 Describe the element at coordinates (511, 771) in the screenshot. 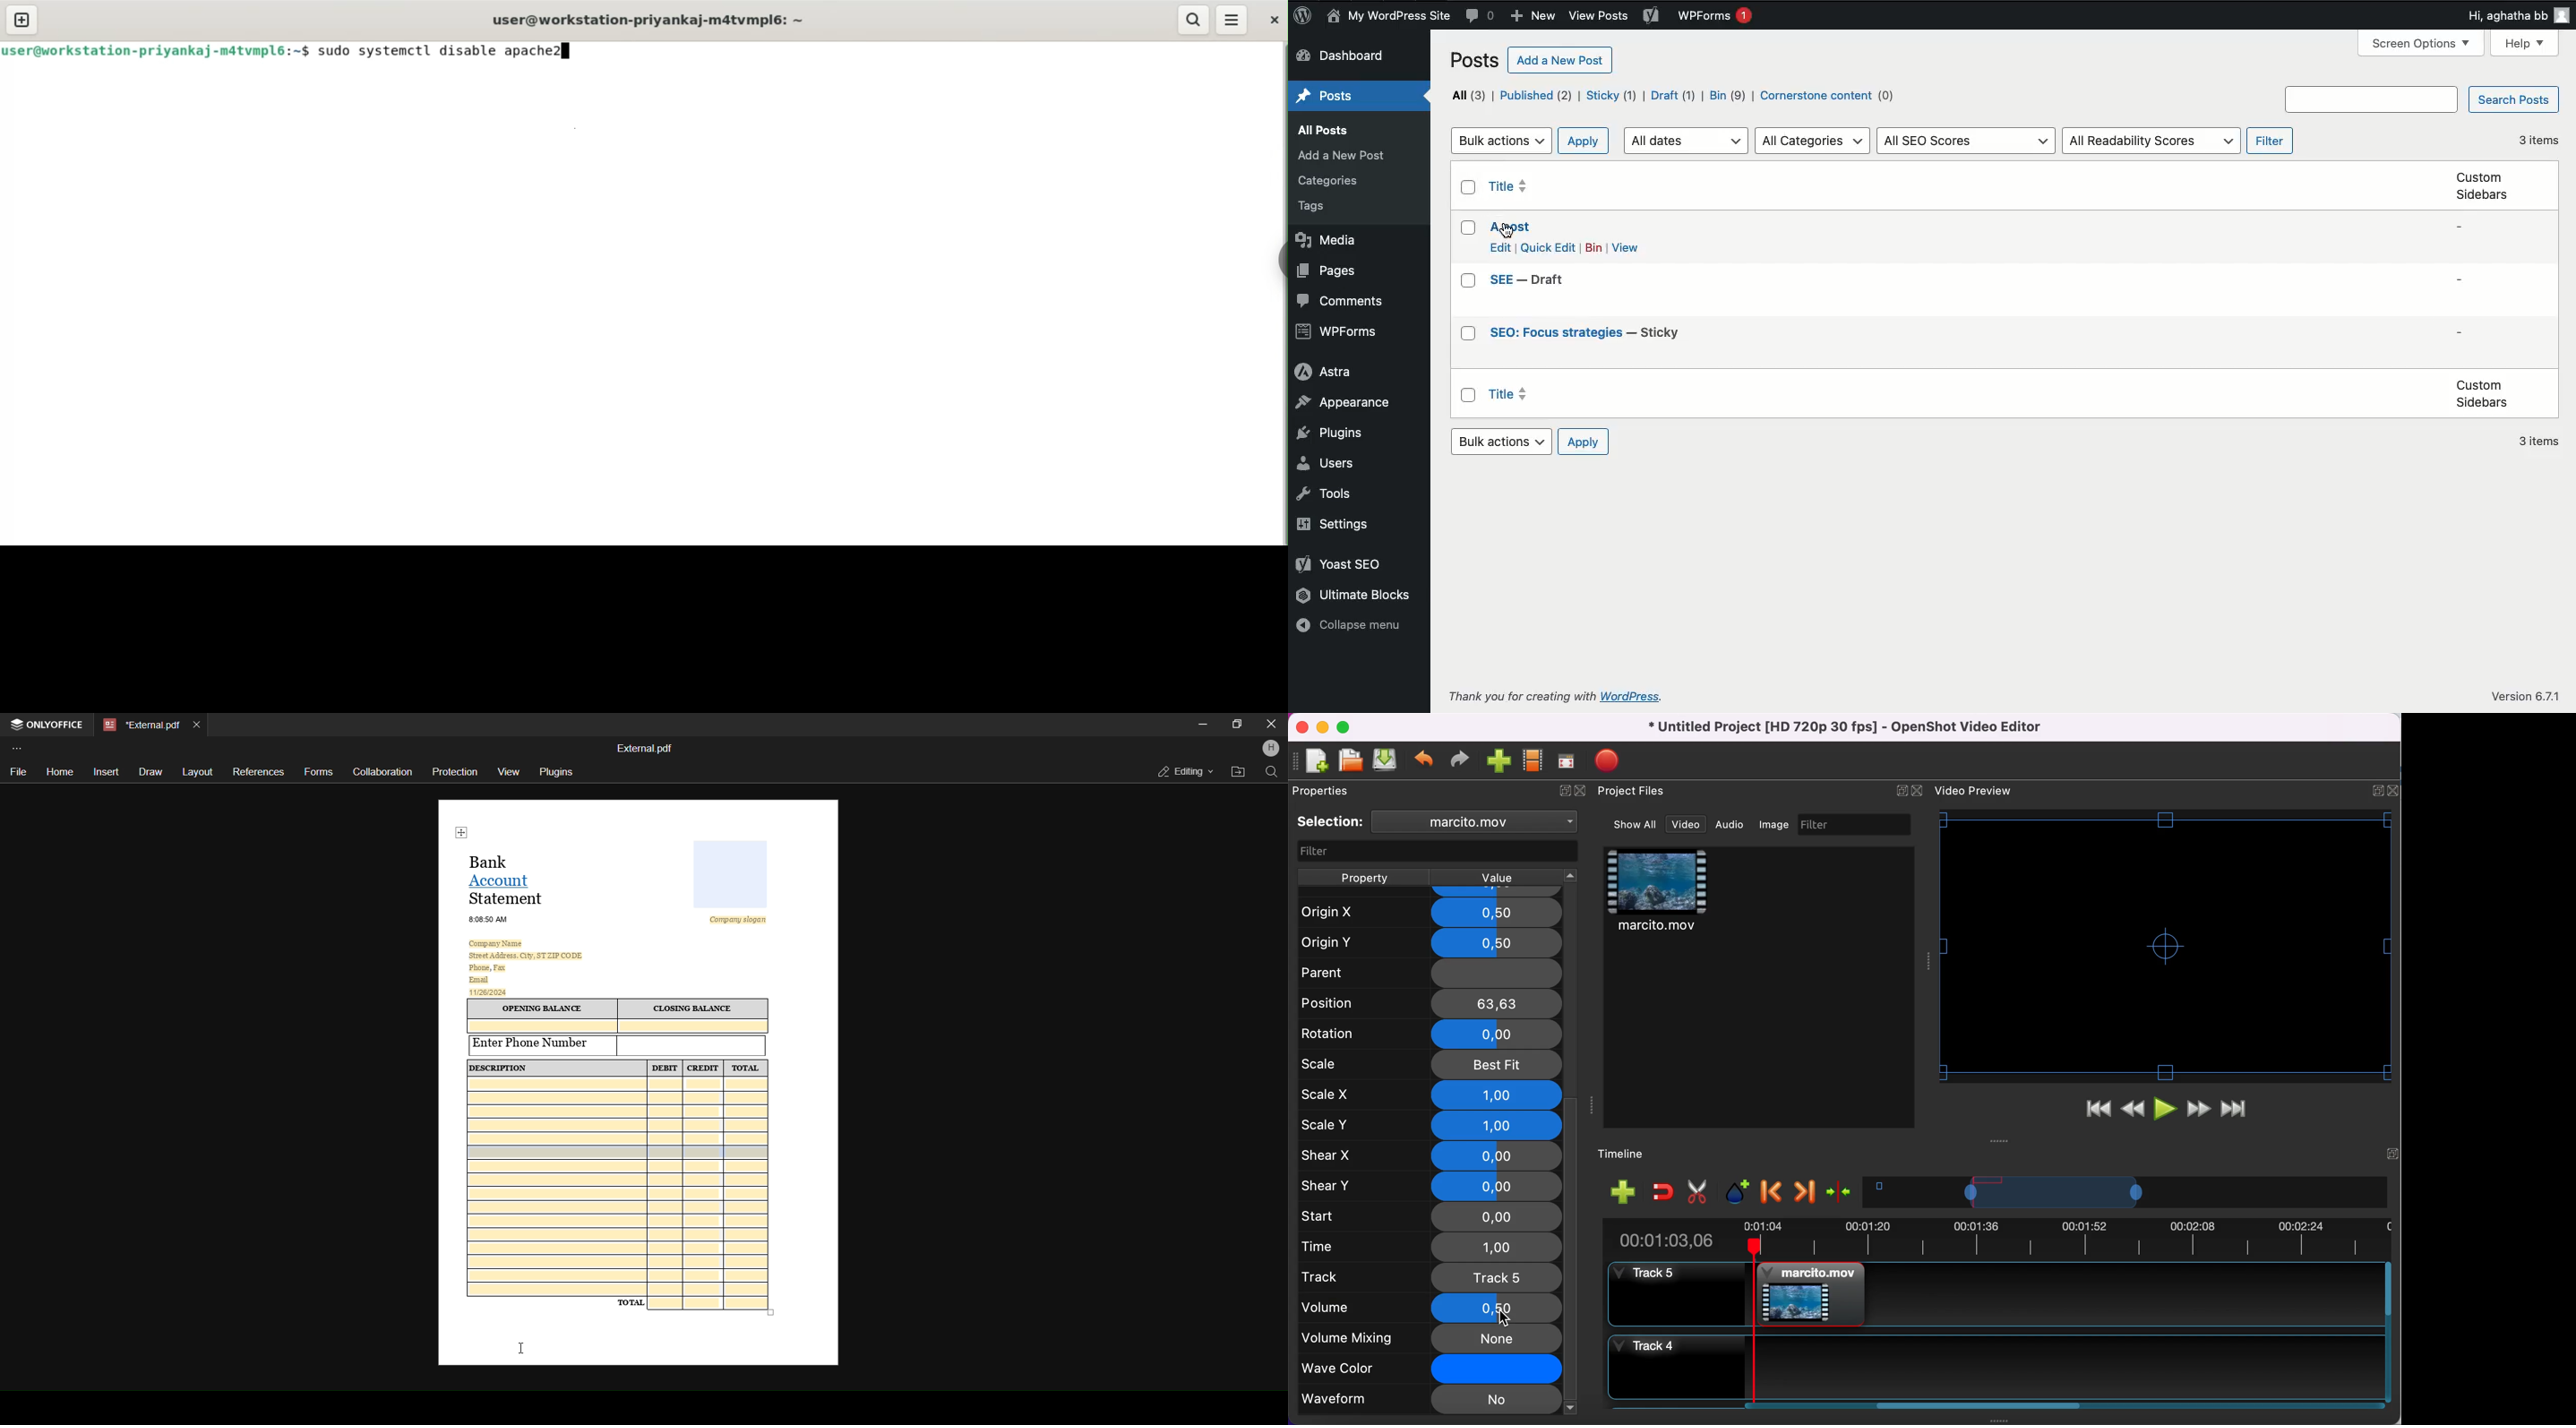

I see `view` at that location.